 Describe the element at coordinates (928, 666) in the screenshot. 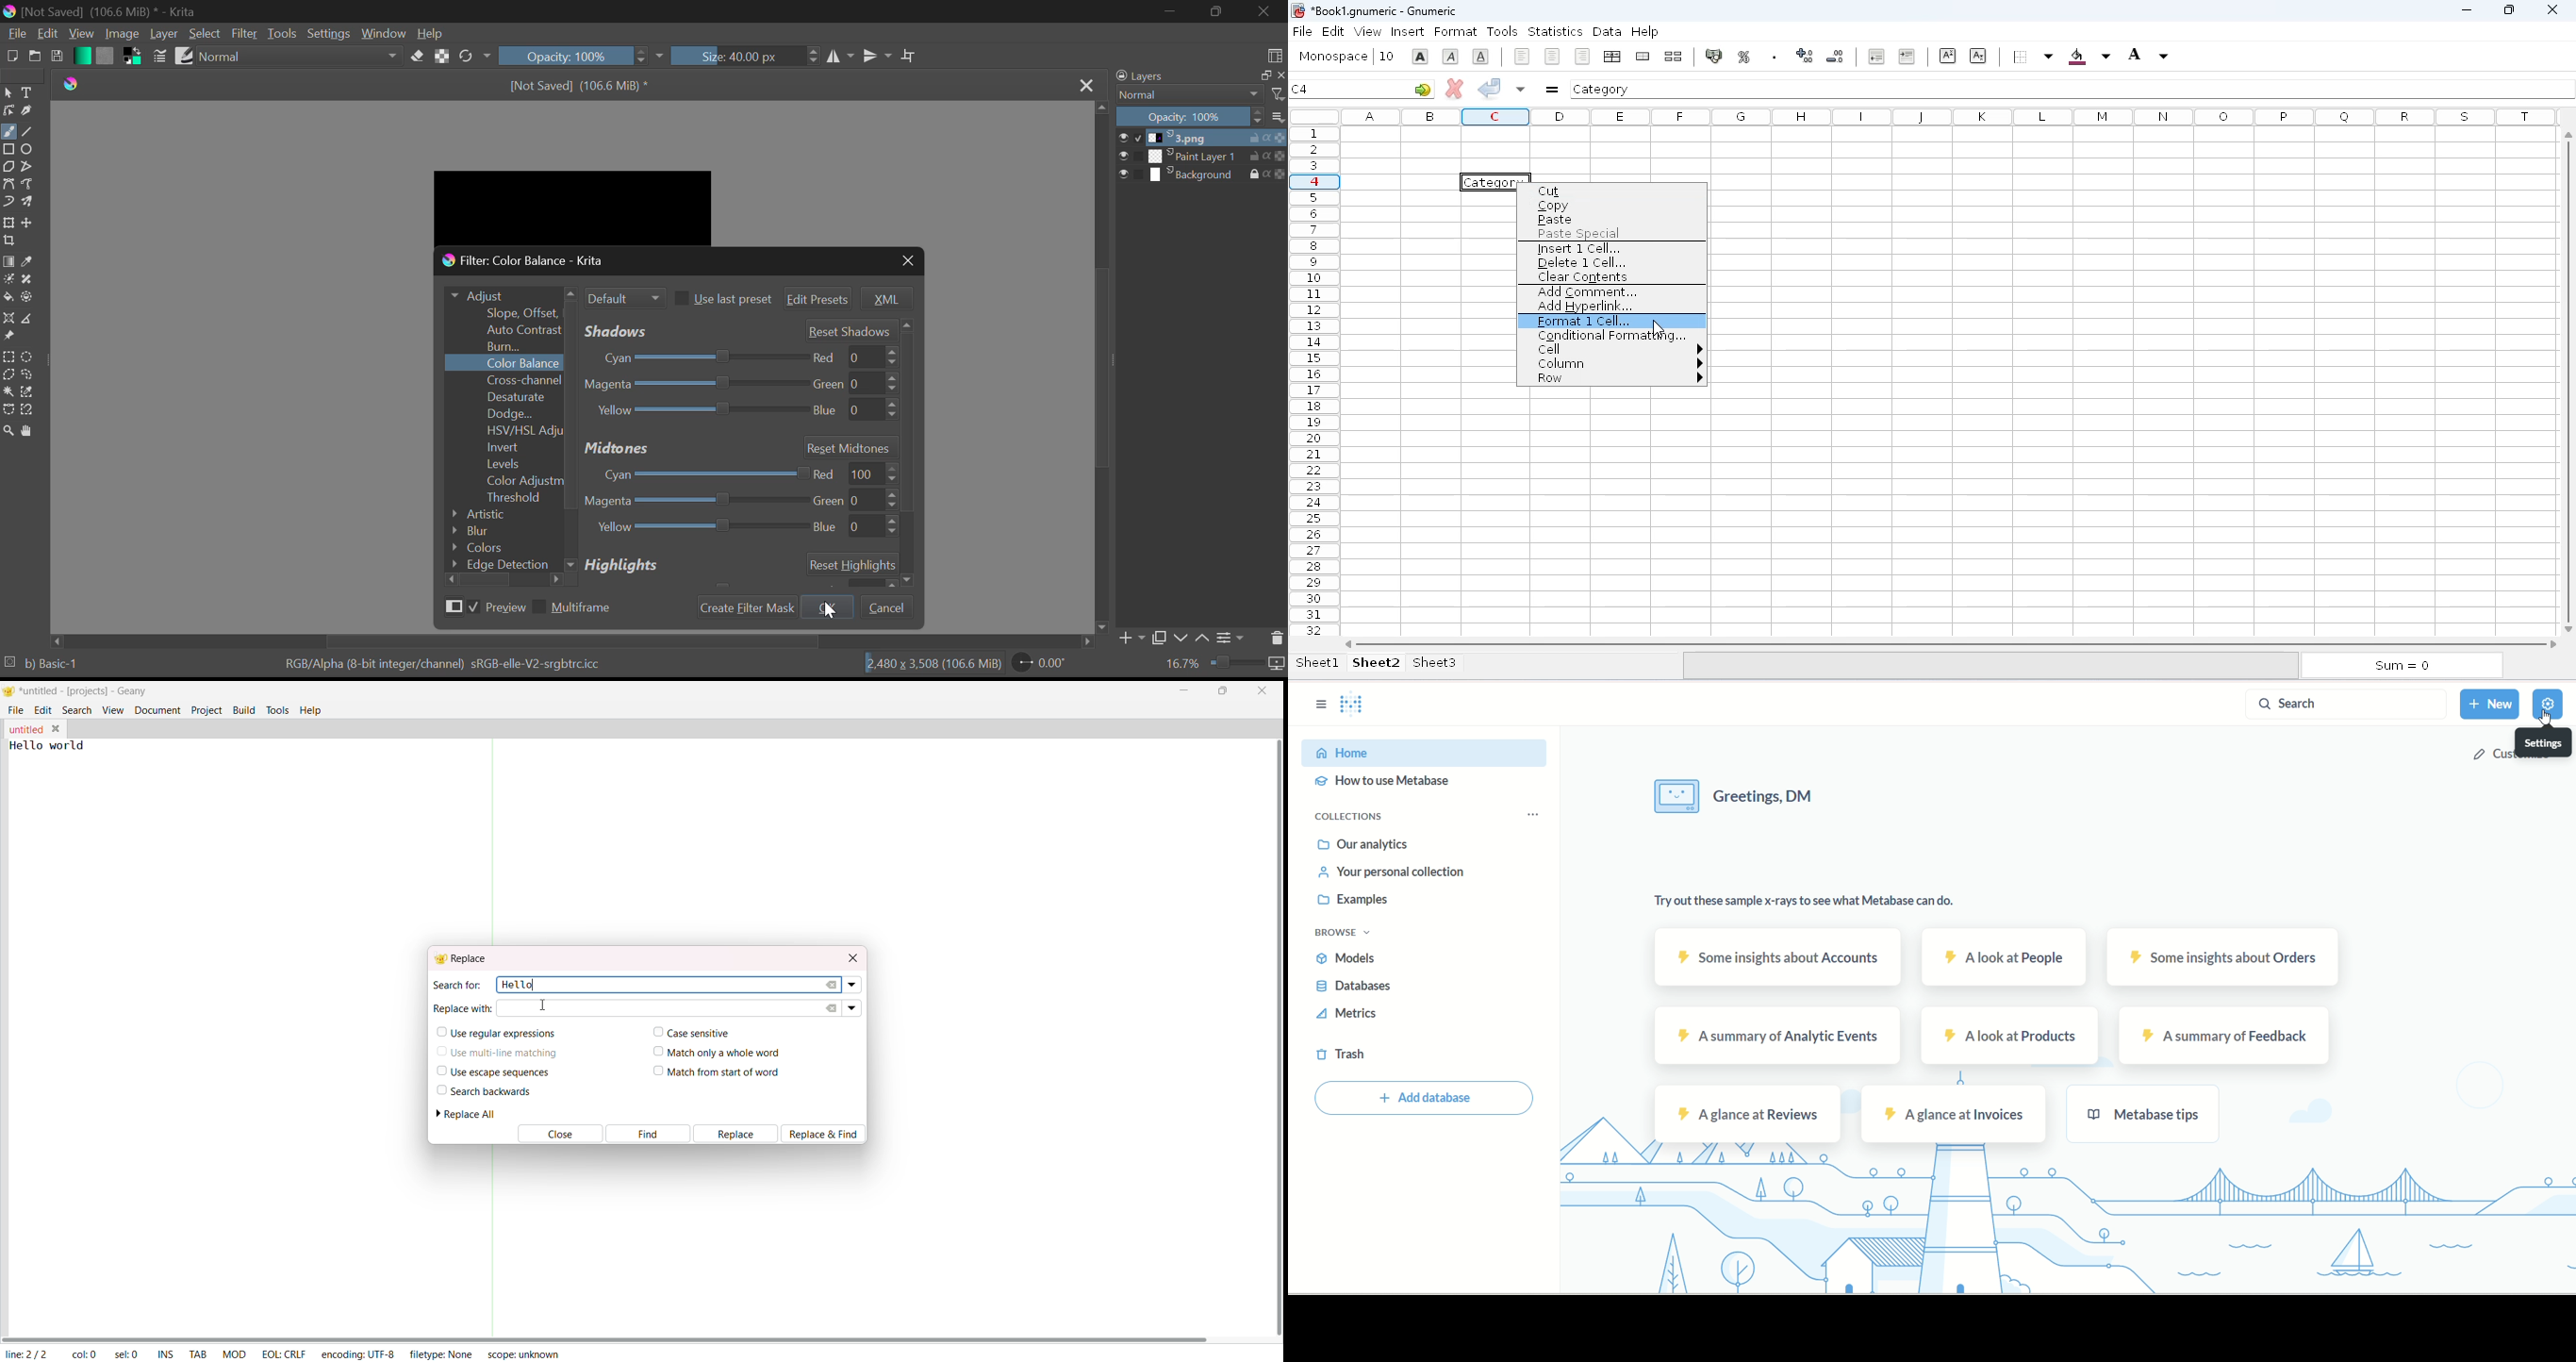

I see `2480 x 3,508 (106.6 MiB)` at that location.